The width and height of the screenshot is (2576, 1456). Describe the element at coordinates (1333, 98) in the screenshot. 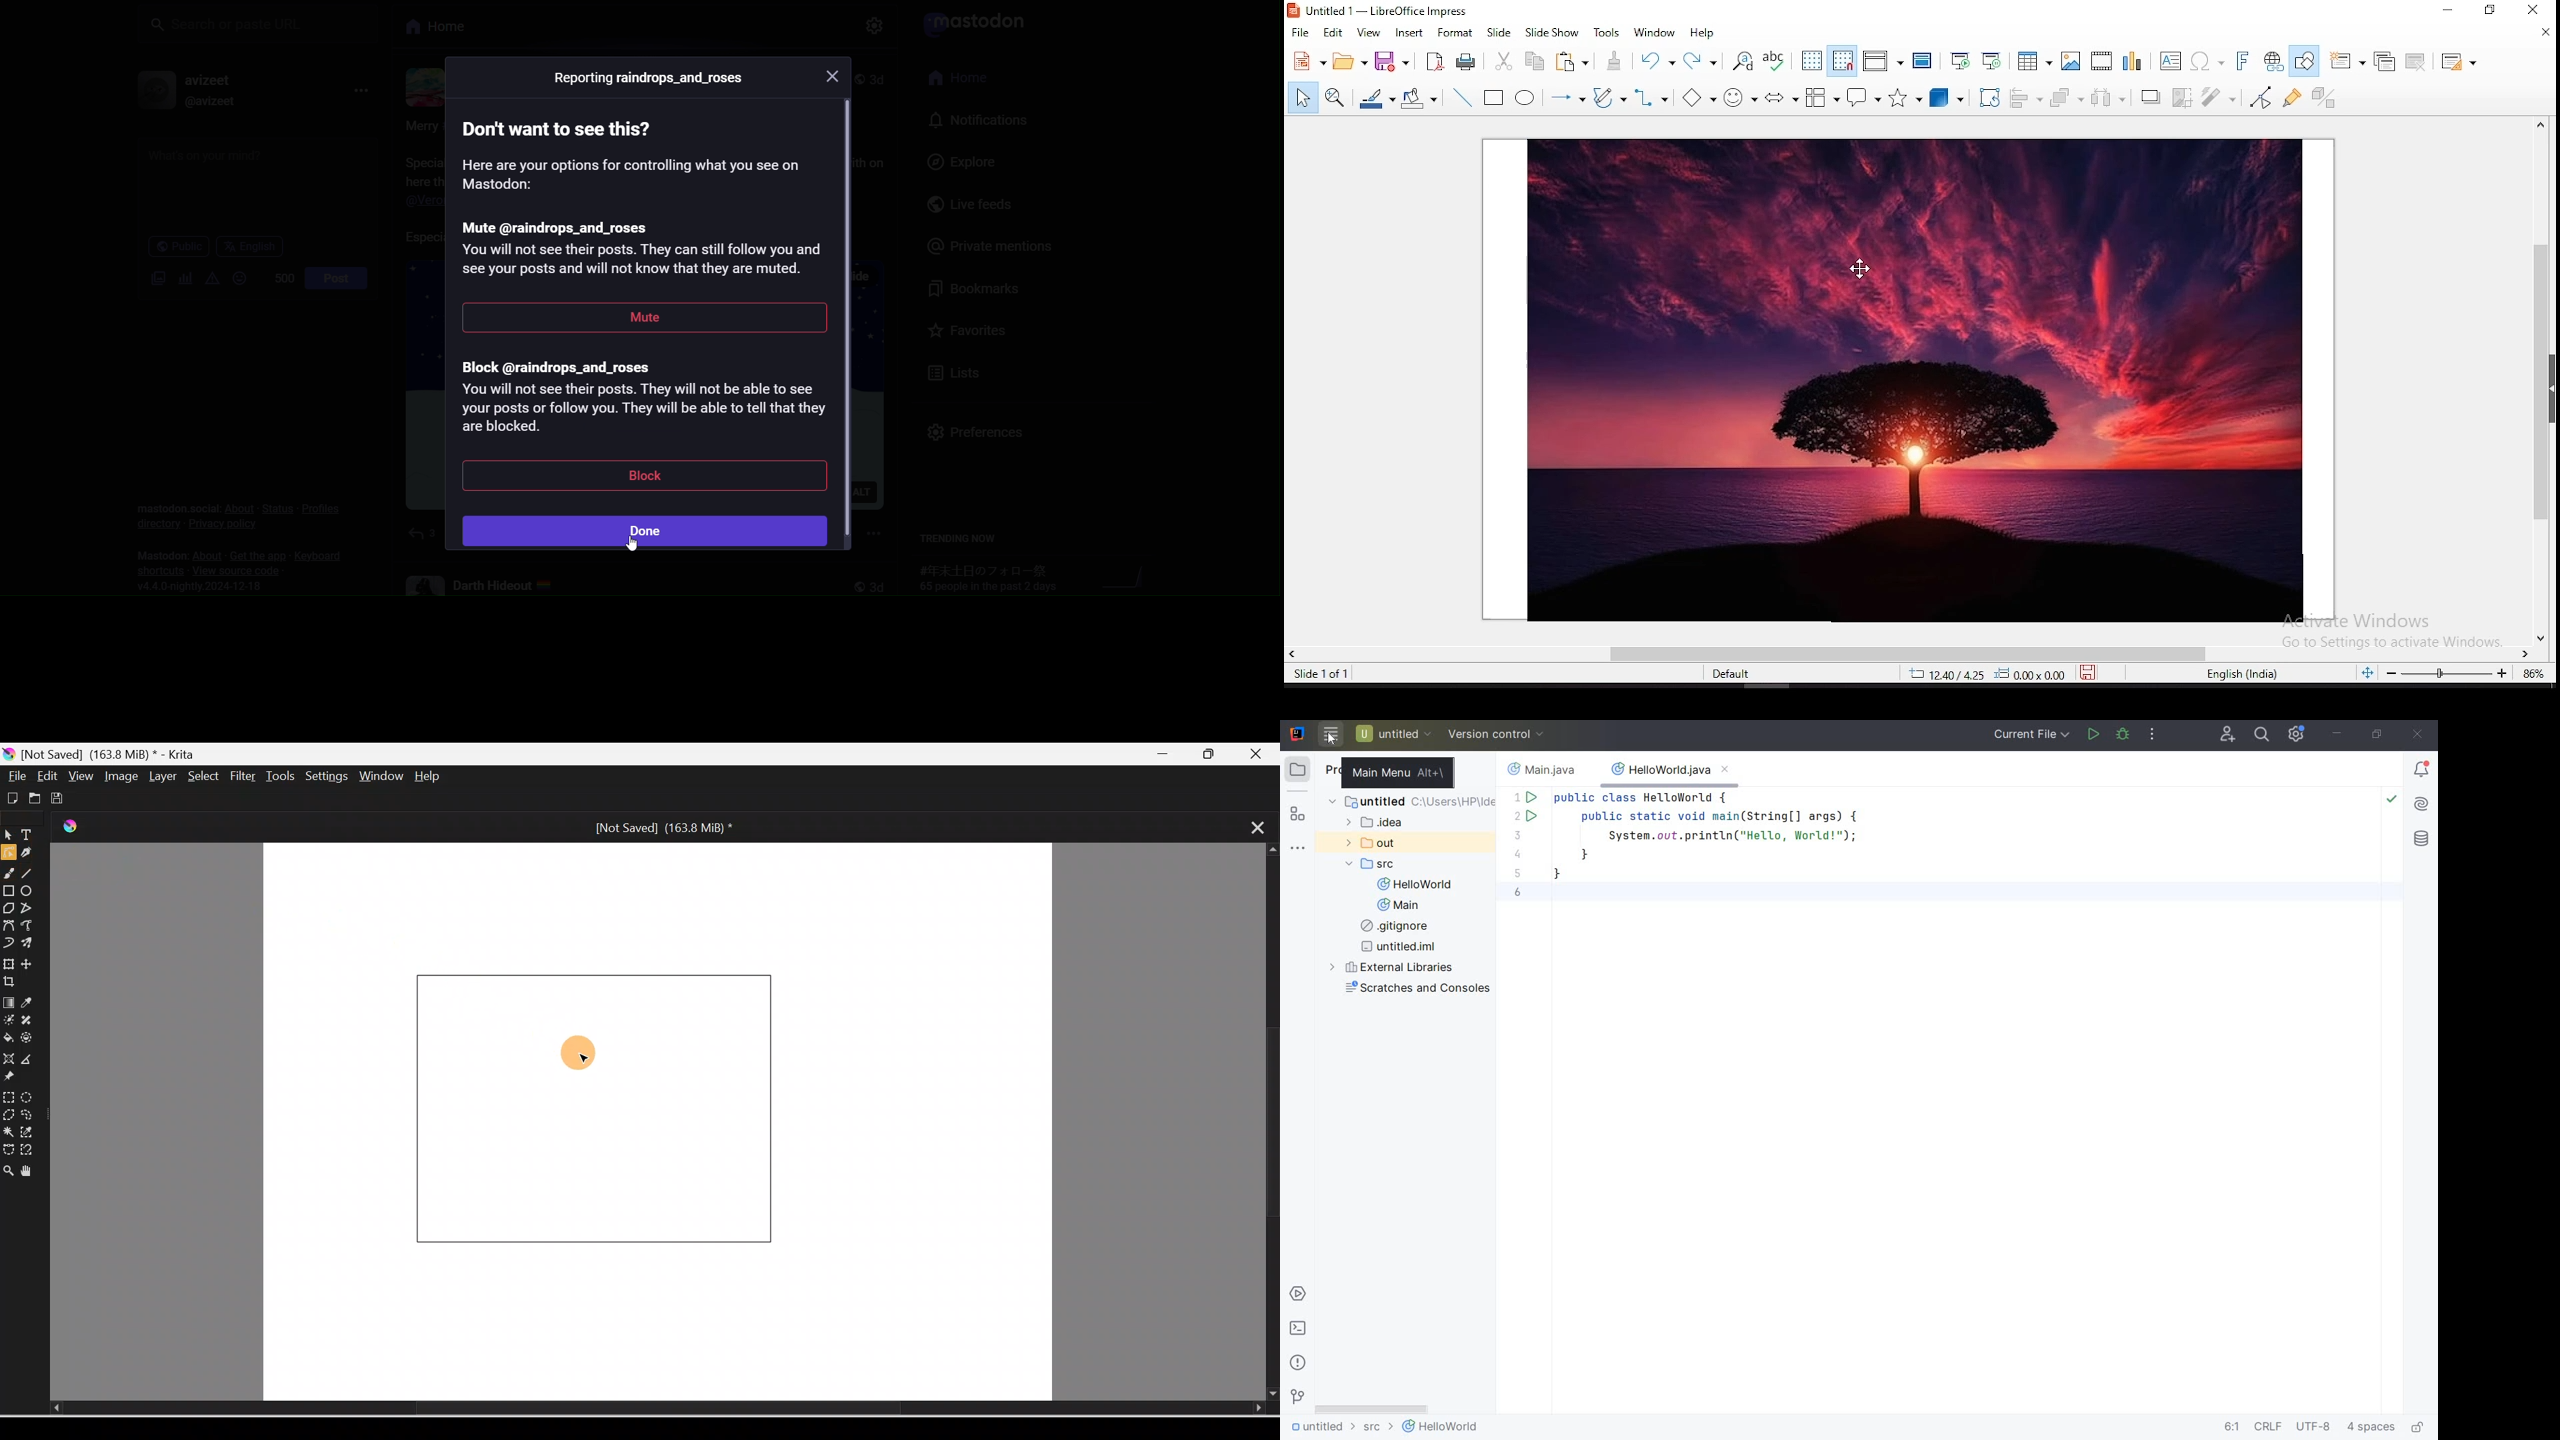

I see `zoom and pan` at that location.